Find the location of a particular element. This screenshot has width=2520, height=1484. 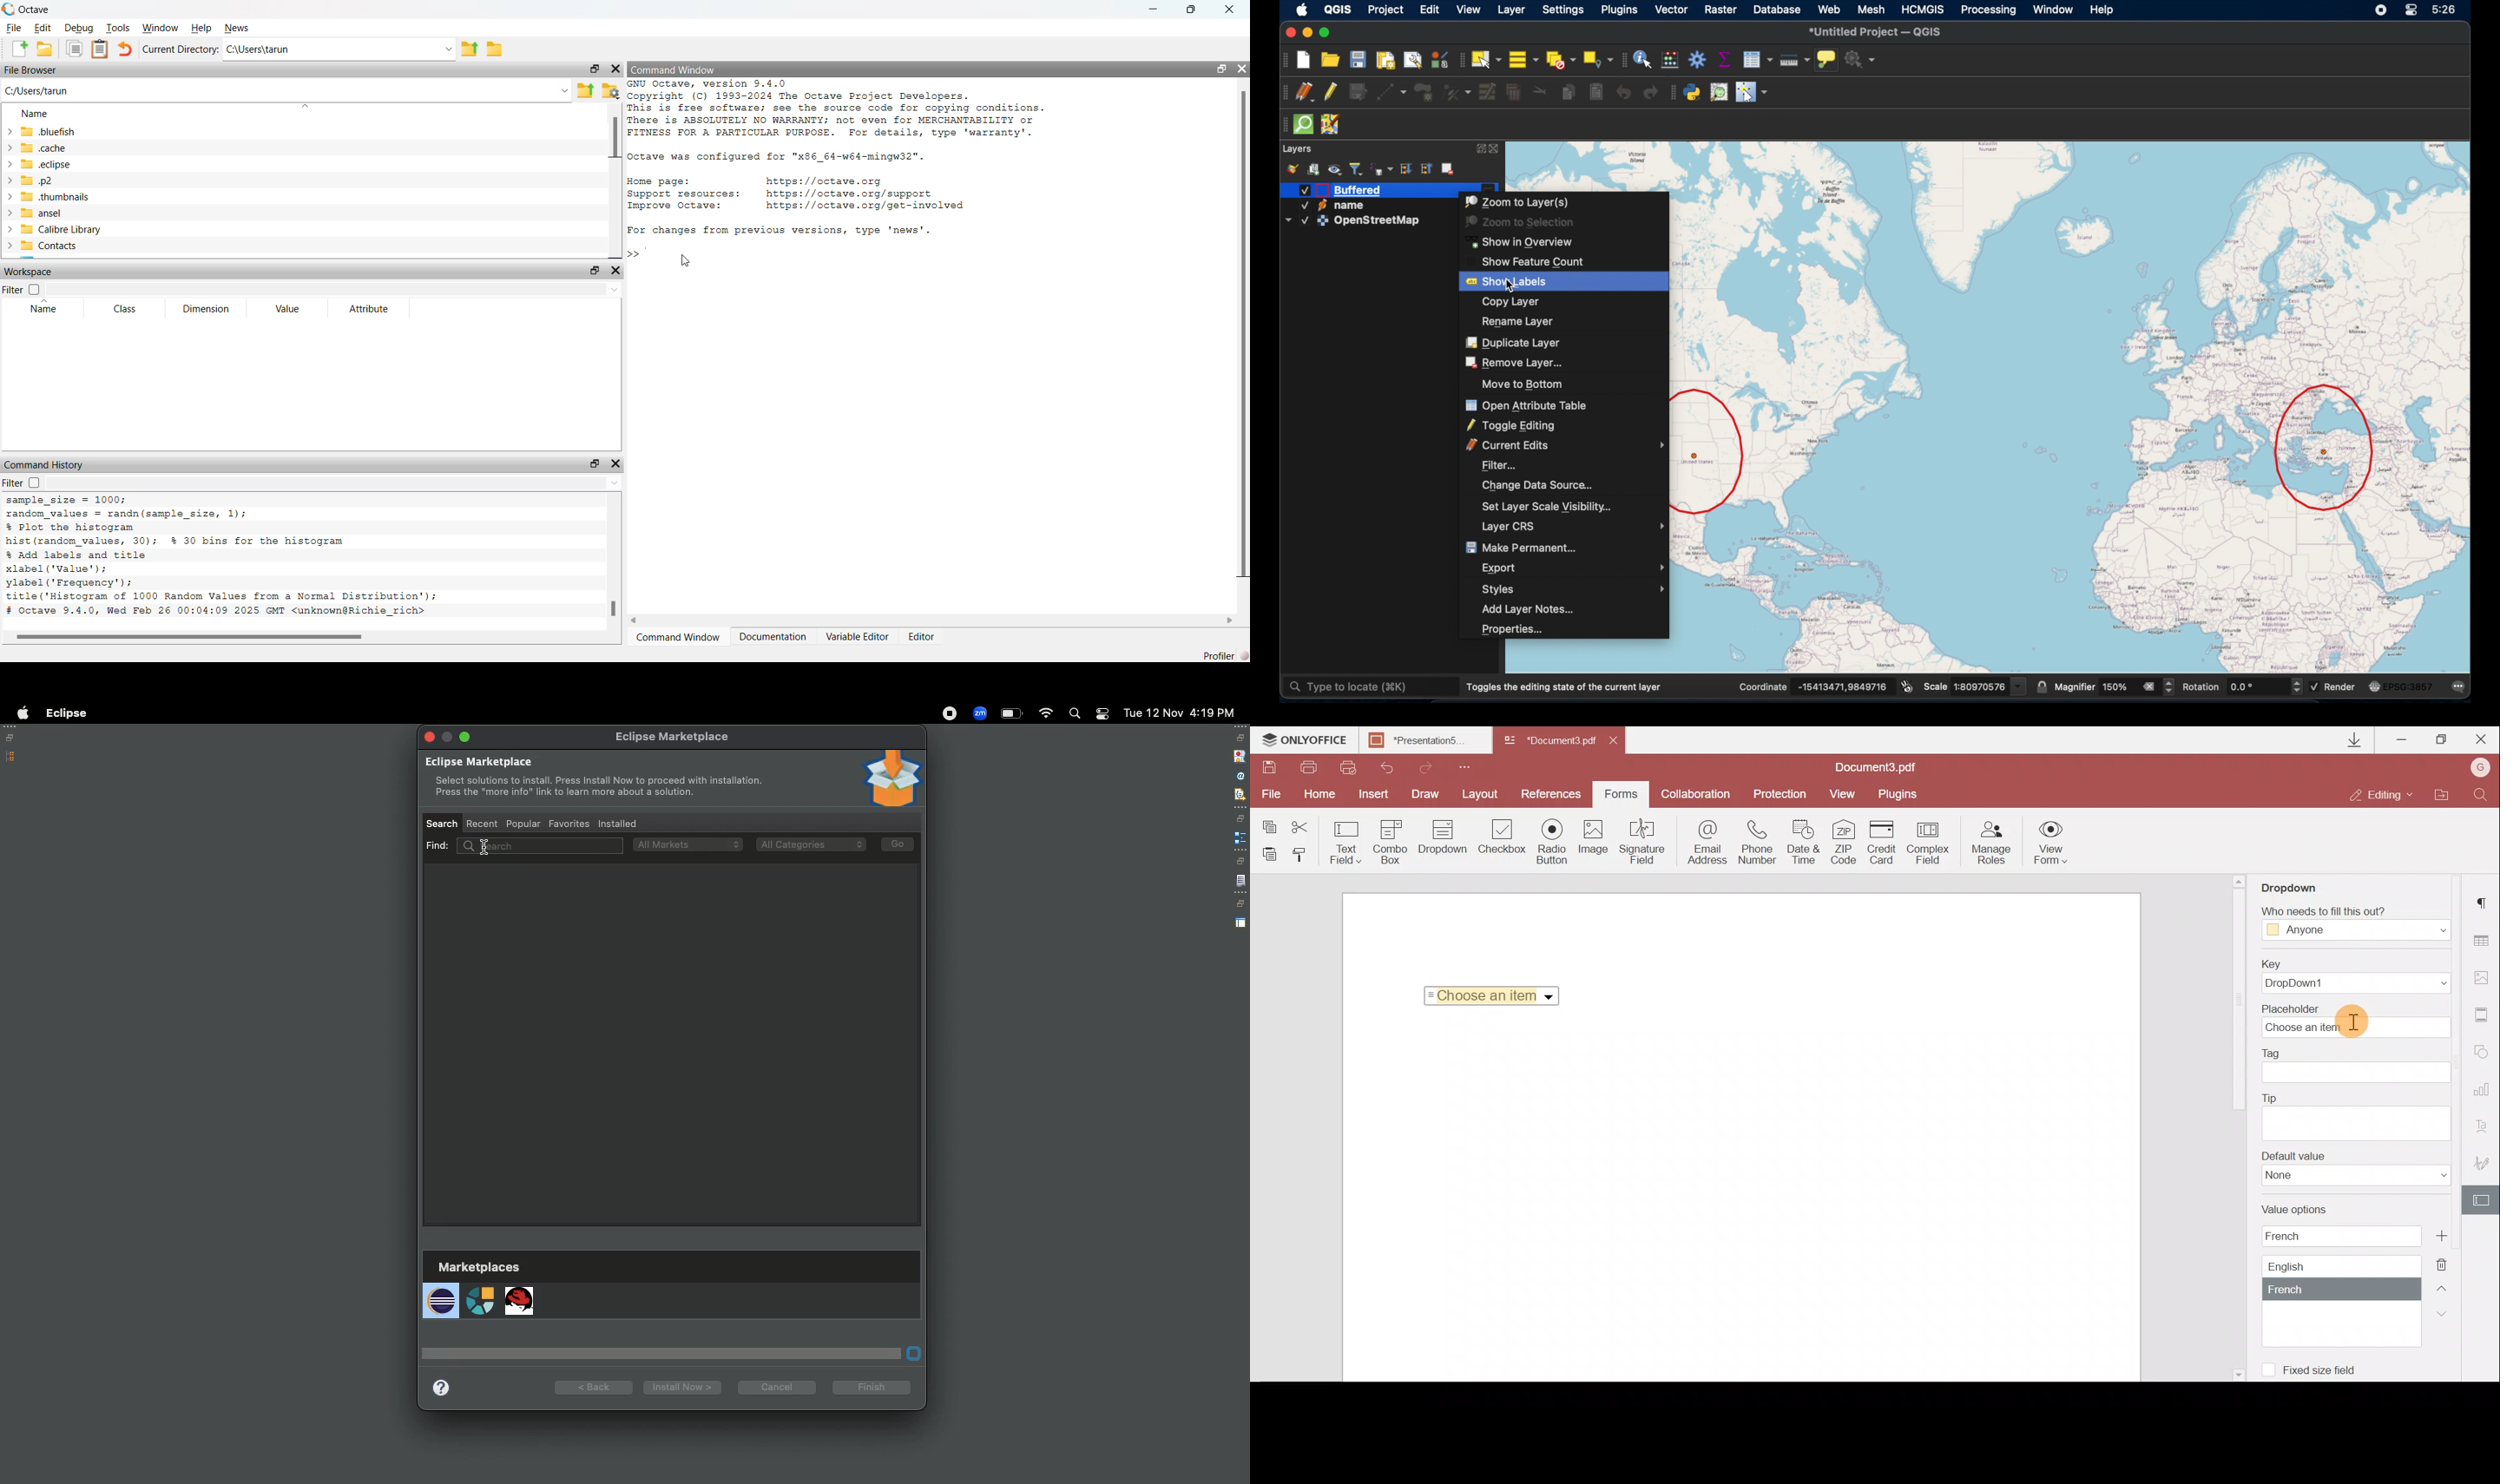

Print file is located at coordinates (1310, 768).